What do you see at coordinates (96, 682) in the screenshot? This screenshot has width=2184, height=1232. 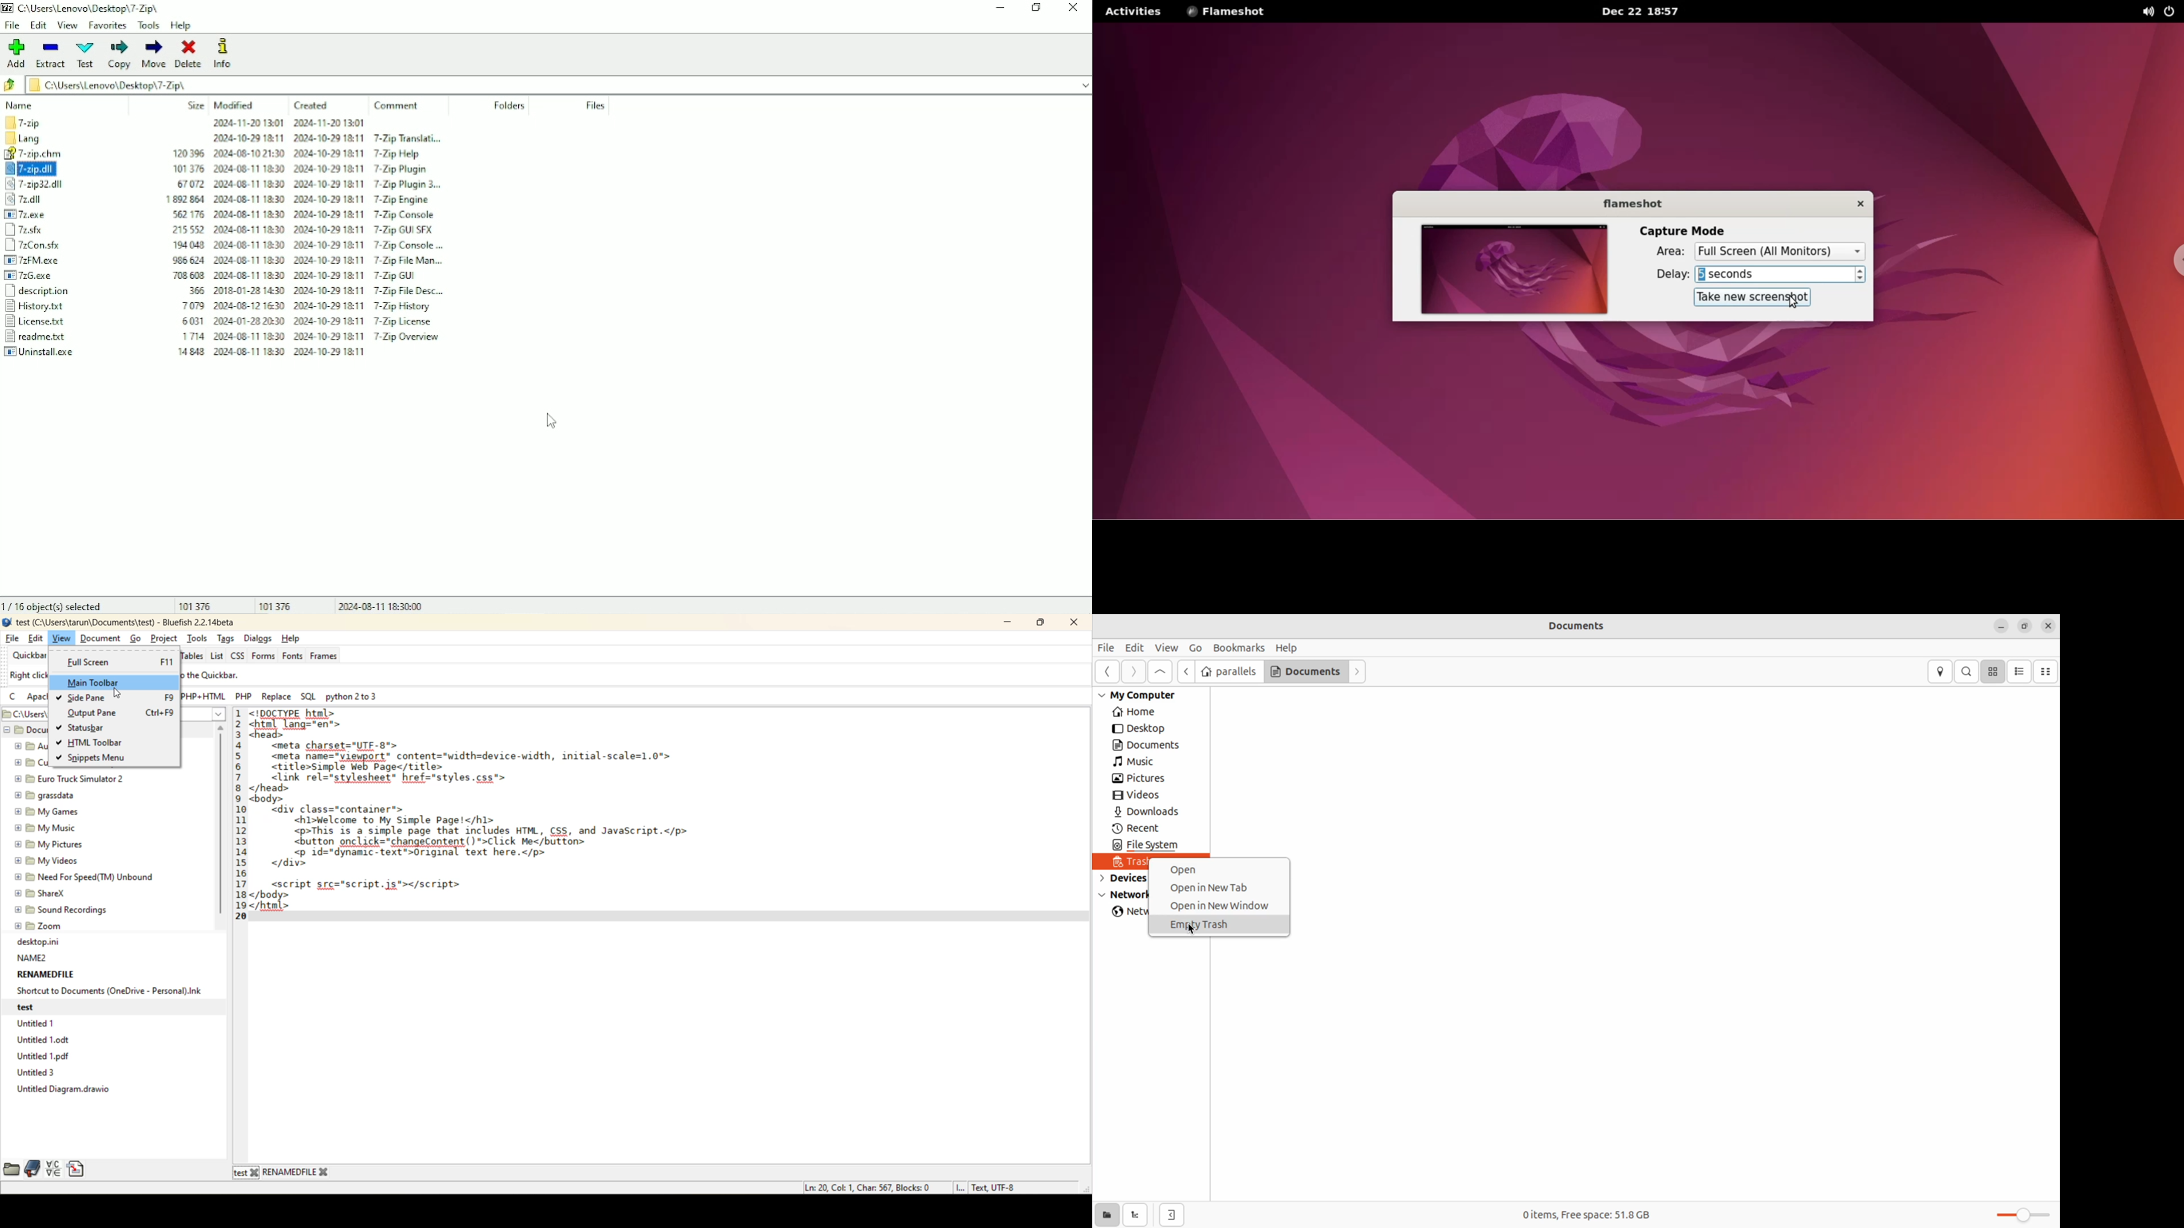 I see `main toolbar` at bounding box center [96, 682].